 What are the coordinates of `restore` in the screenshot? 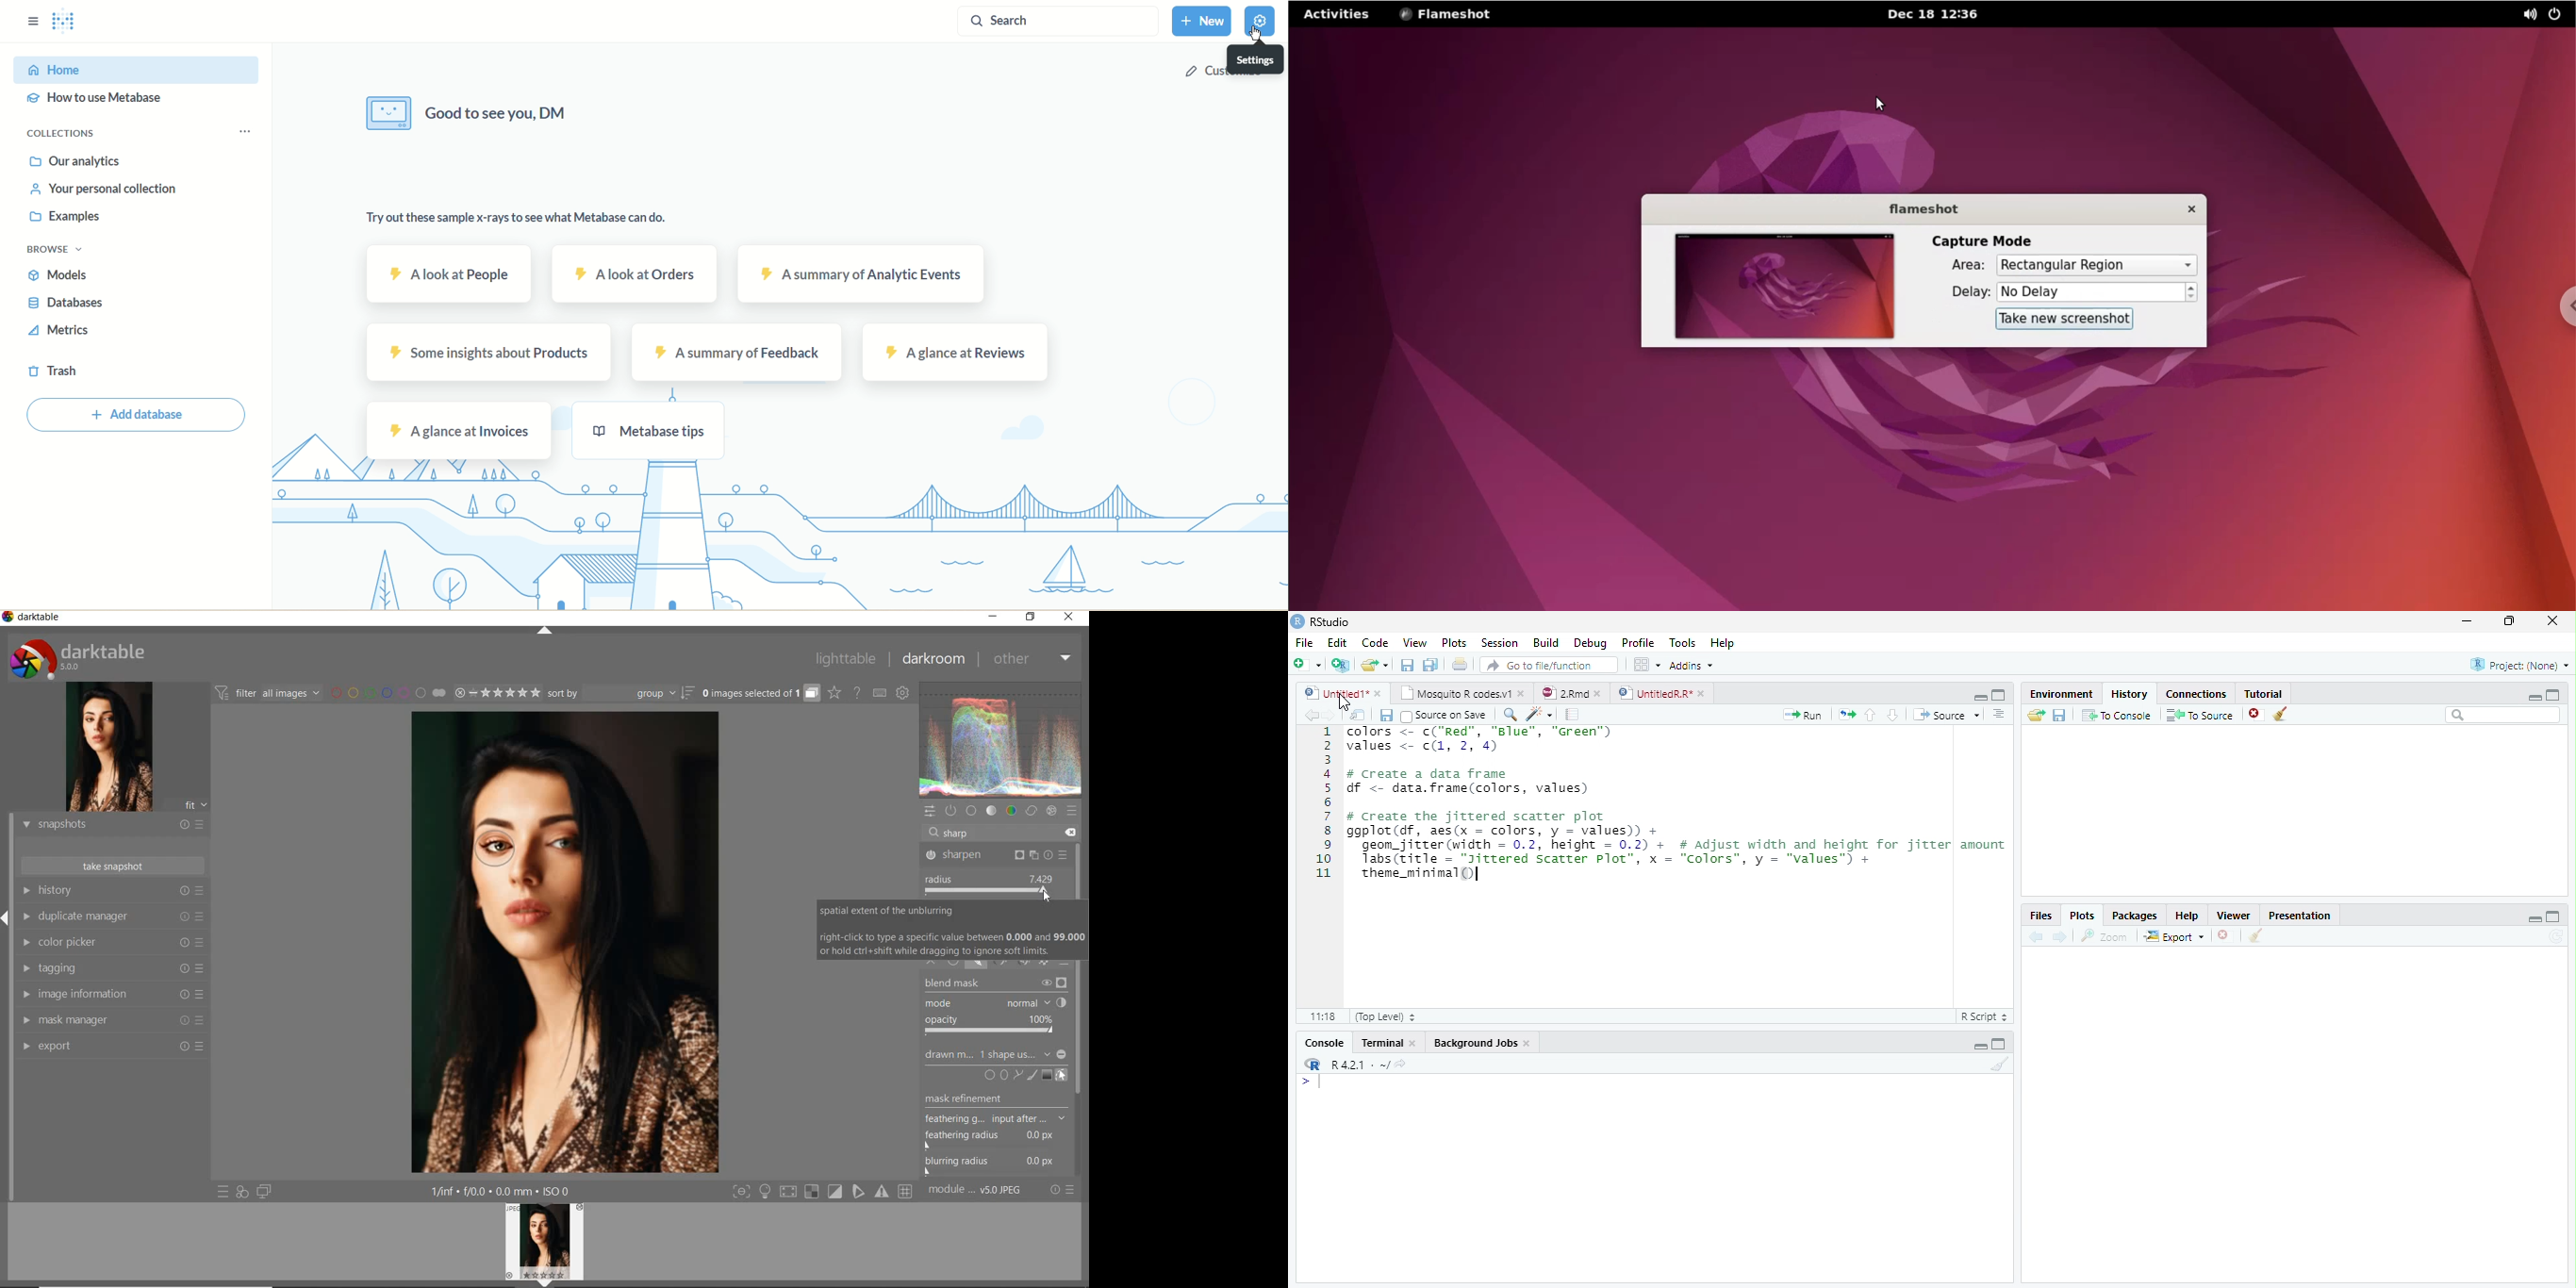 It's located at (2509, 621).